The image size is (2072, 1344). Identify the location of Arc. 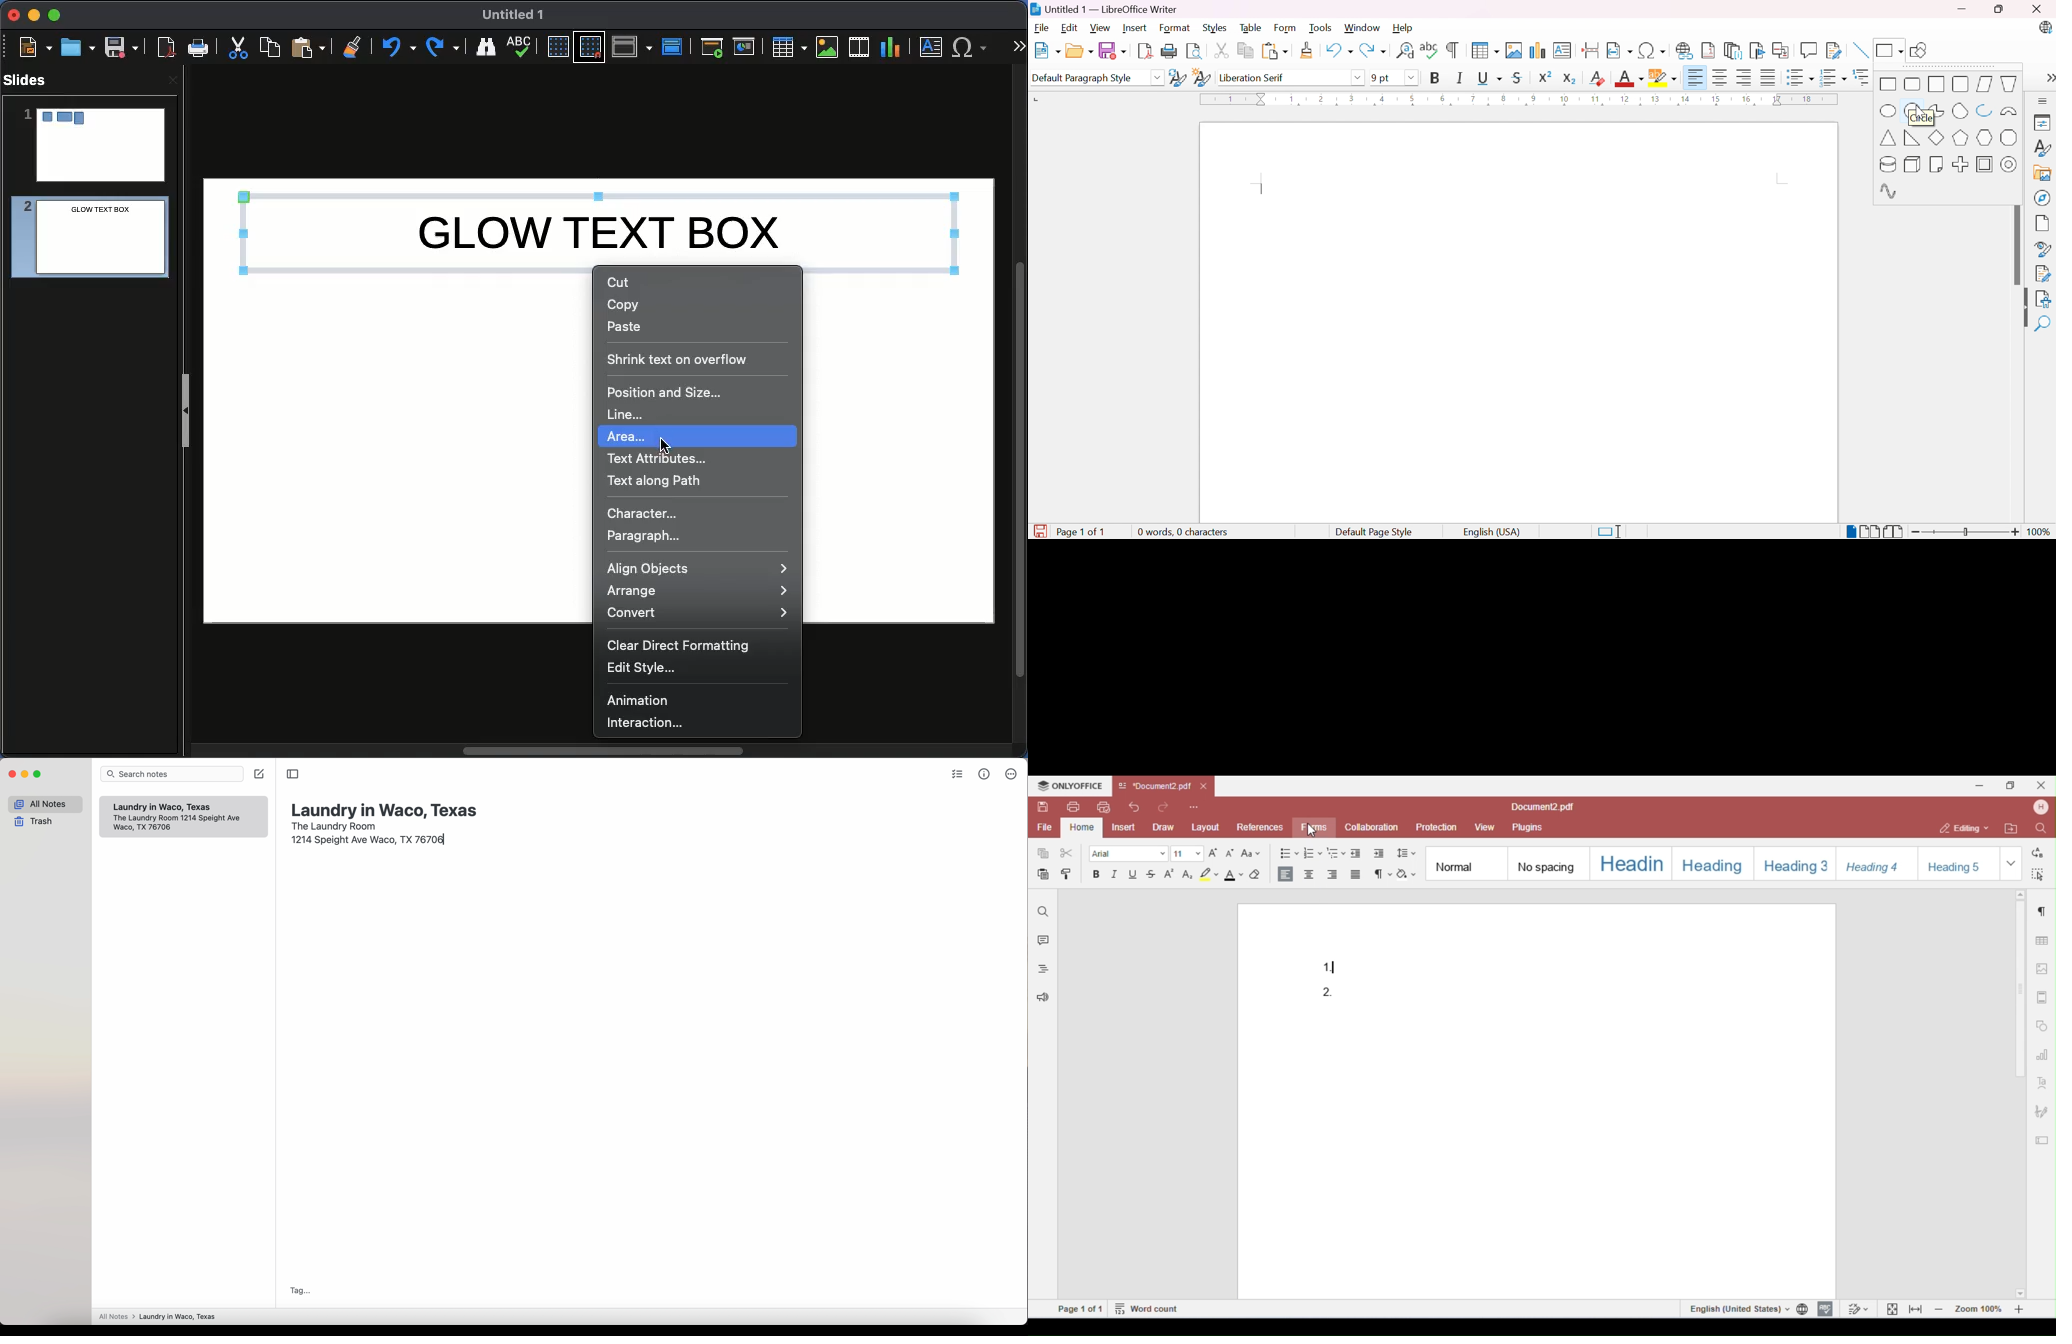
(1985, 109).